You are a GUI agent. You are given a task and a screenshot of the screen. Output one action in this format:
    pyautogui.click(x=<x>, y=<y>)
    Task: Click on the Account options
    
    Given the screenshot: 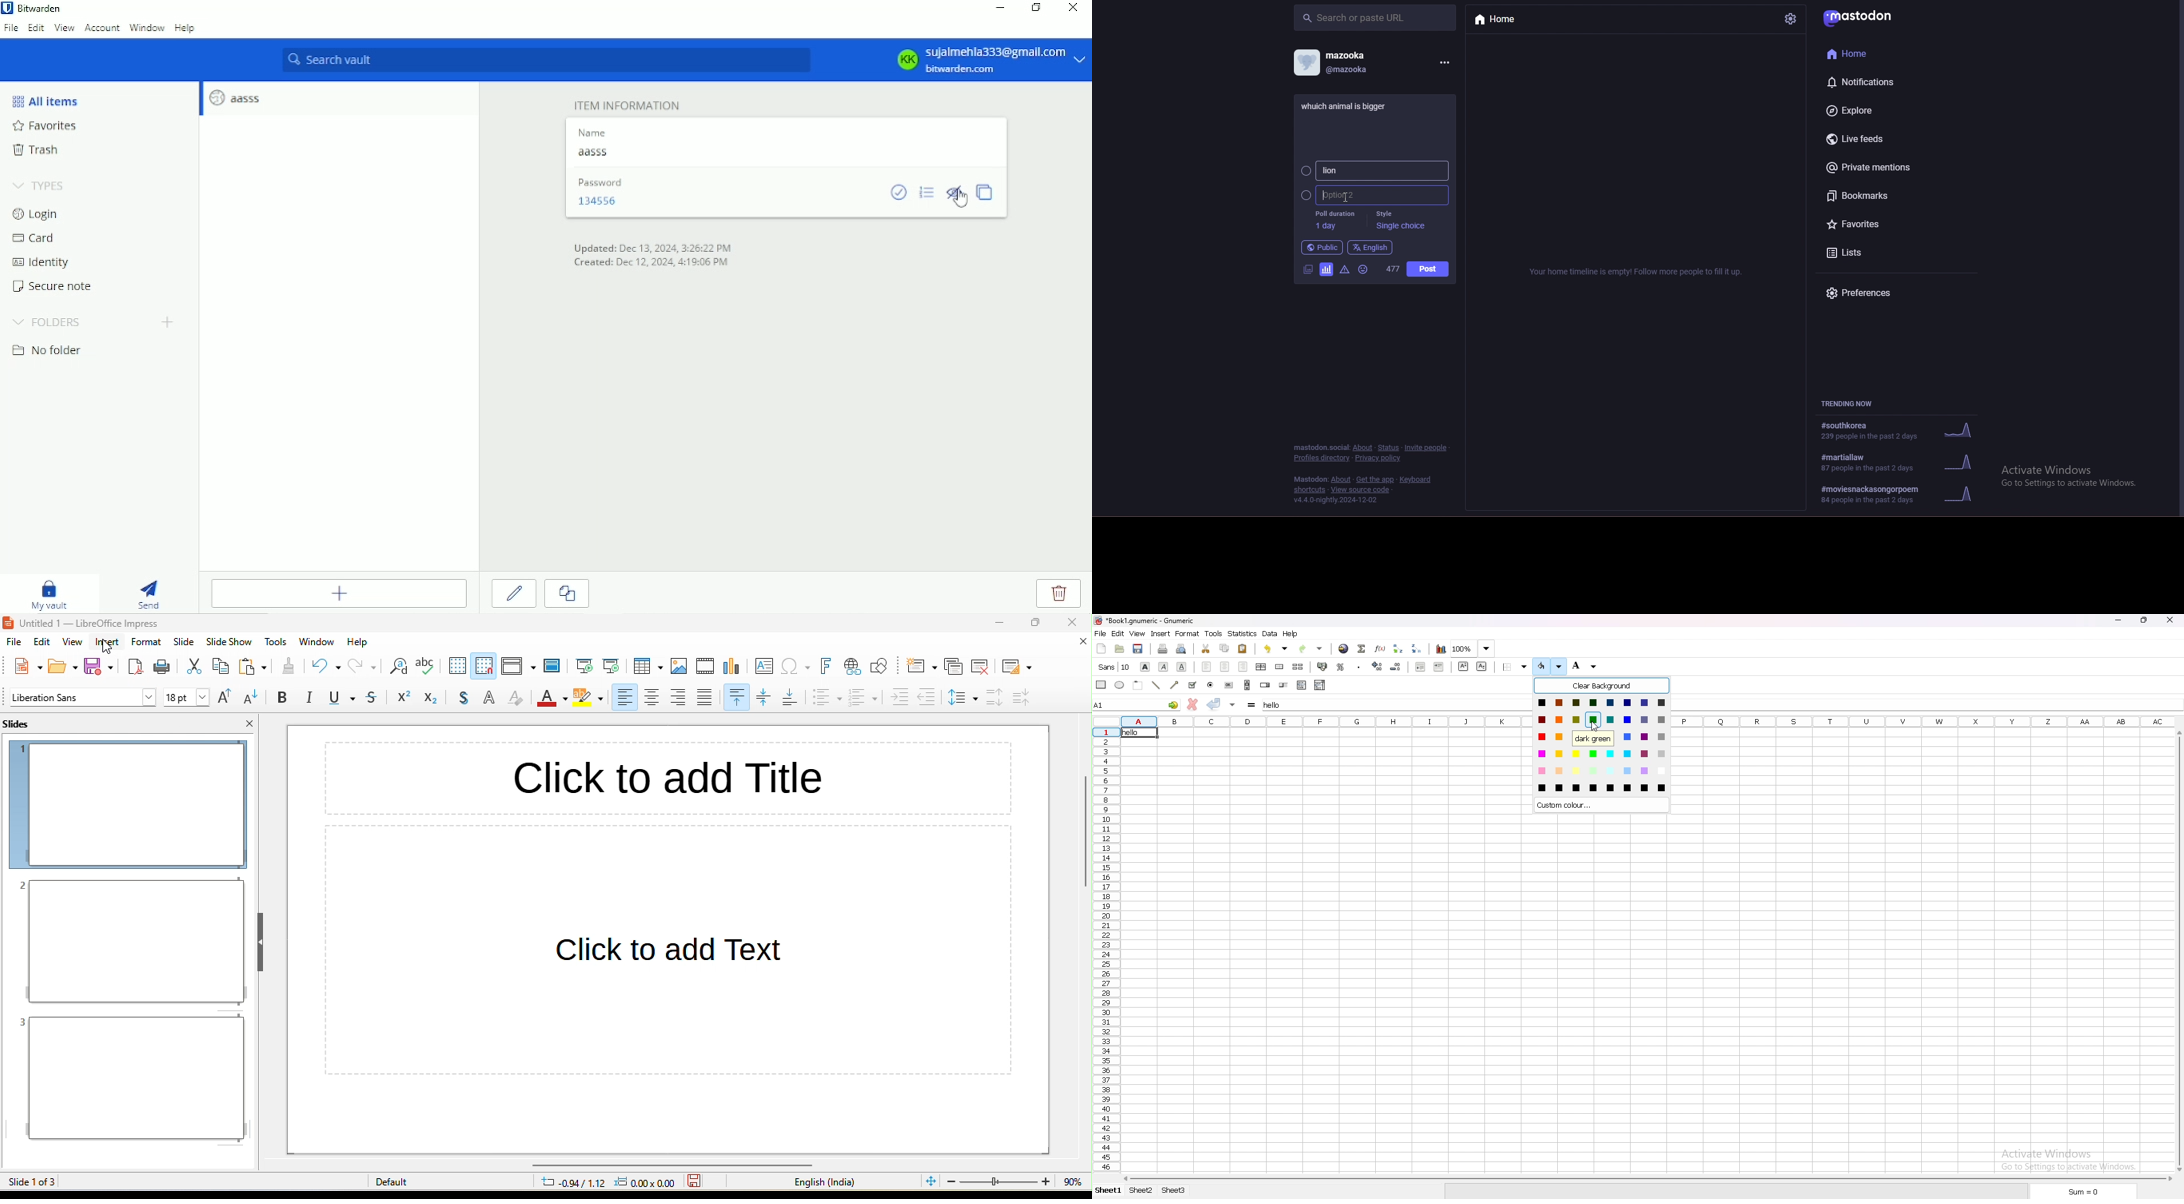 What is the action you would take?
    pyautogui.click(x=974, y=60)
    